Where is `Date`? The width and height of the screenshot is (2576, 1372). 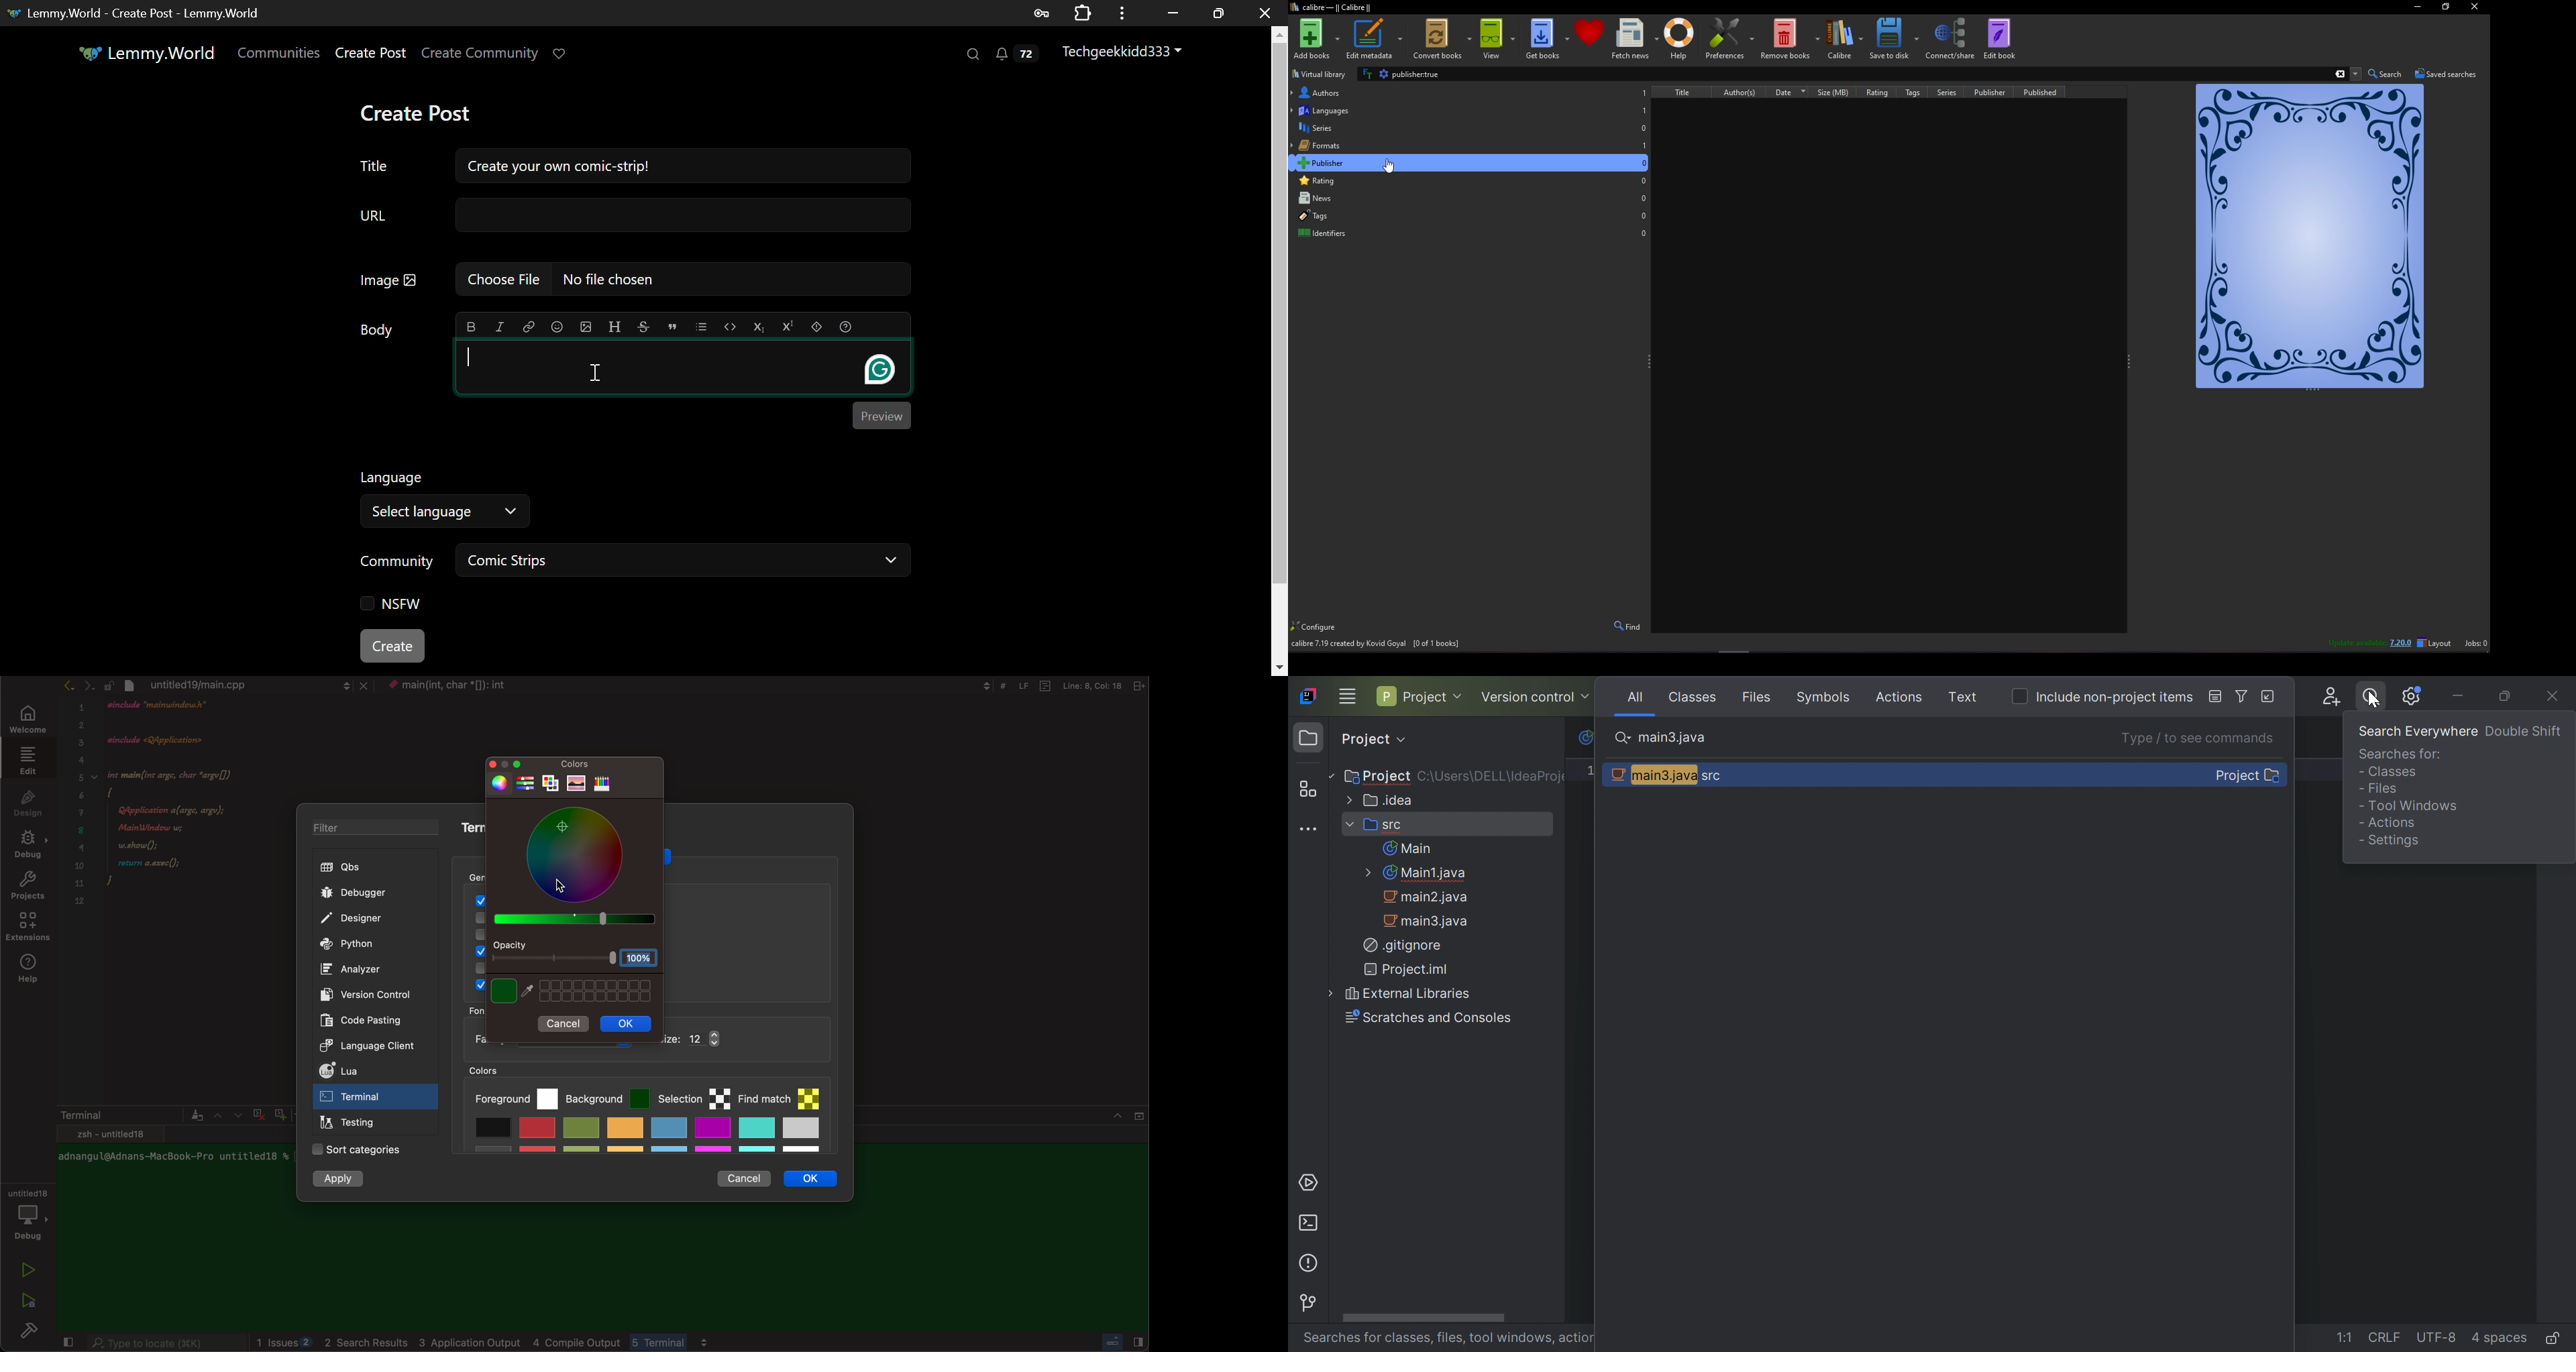
Date is located at coordinates (1800, 92).